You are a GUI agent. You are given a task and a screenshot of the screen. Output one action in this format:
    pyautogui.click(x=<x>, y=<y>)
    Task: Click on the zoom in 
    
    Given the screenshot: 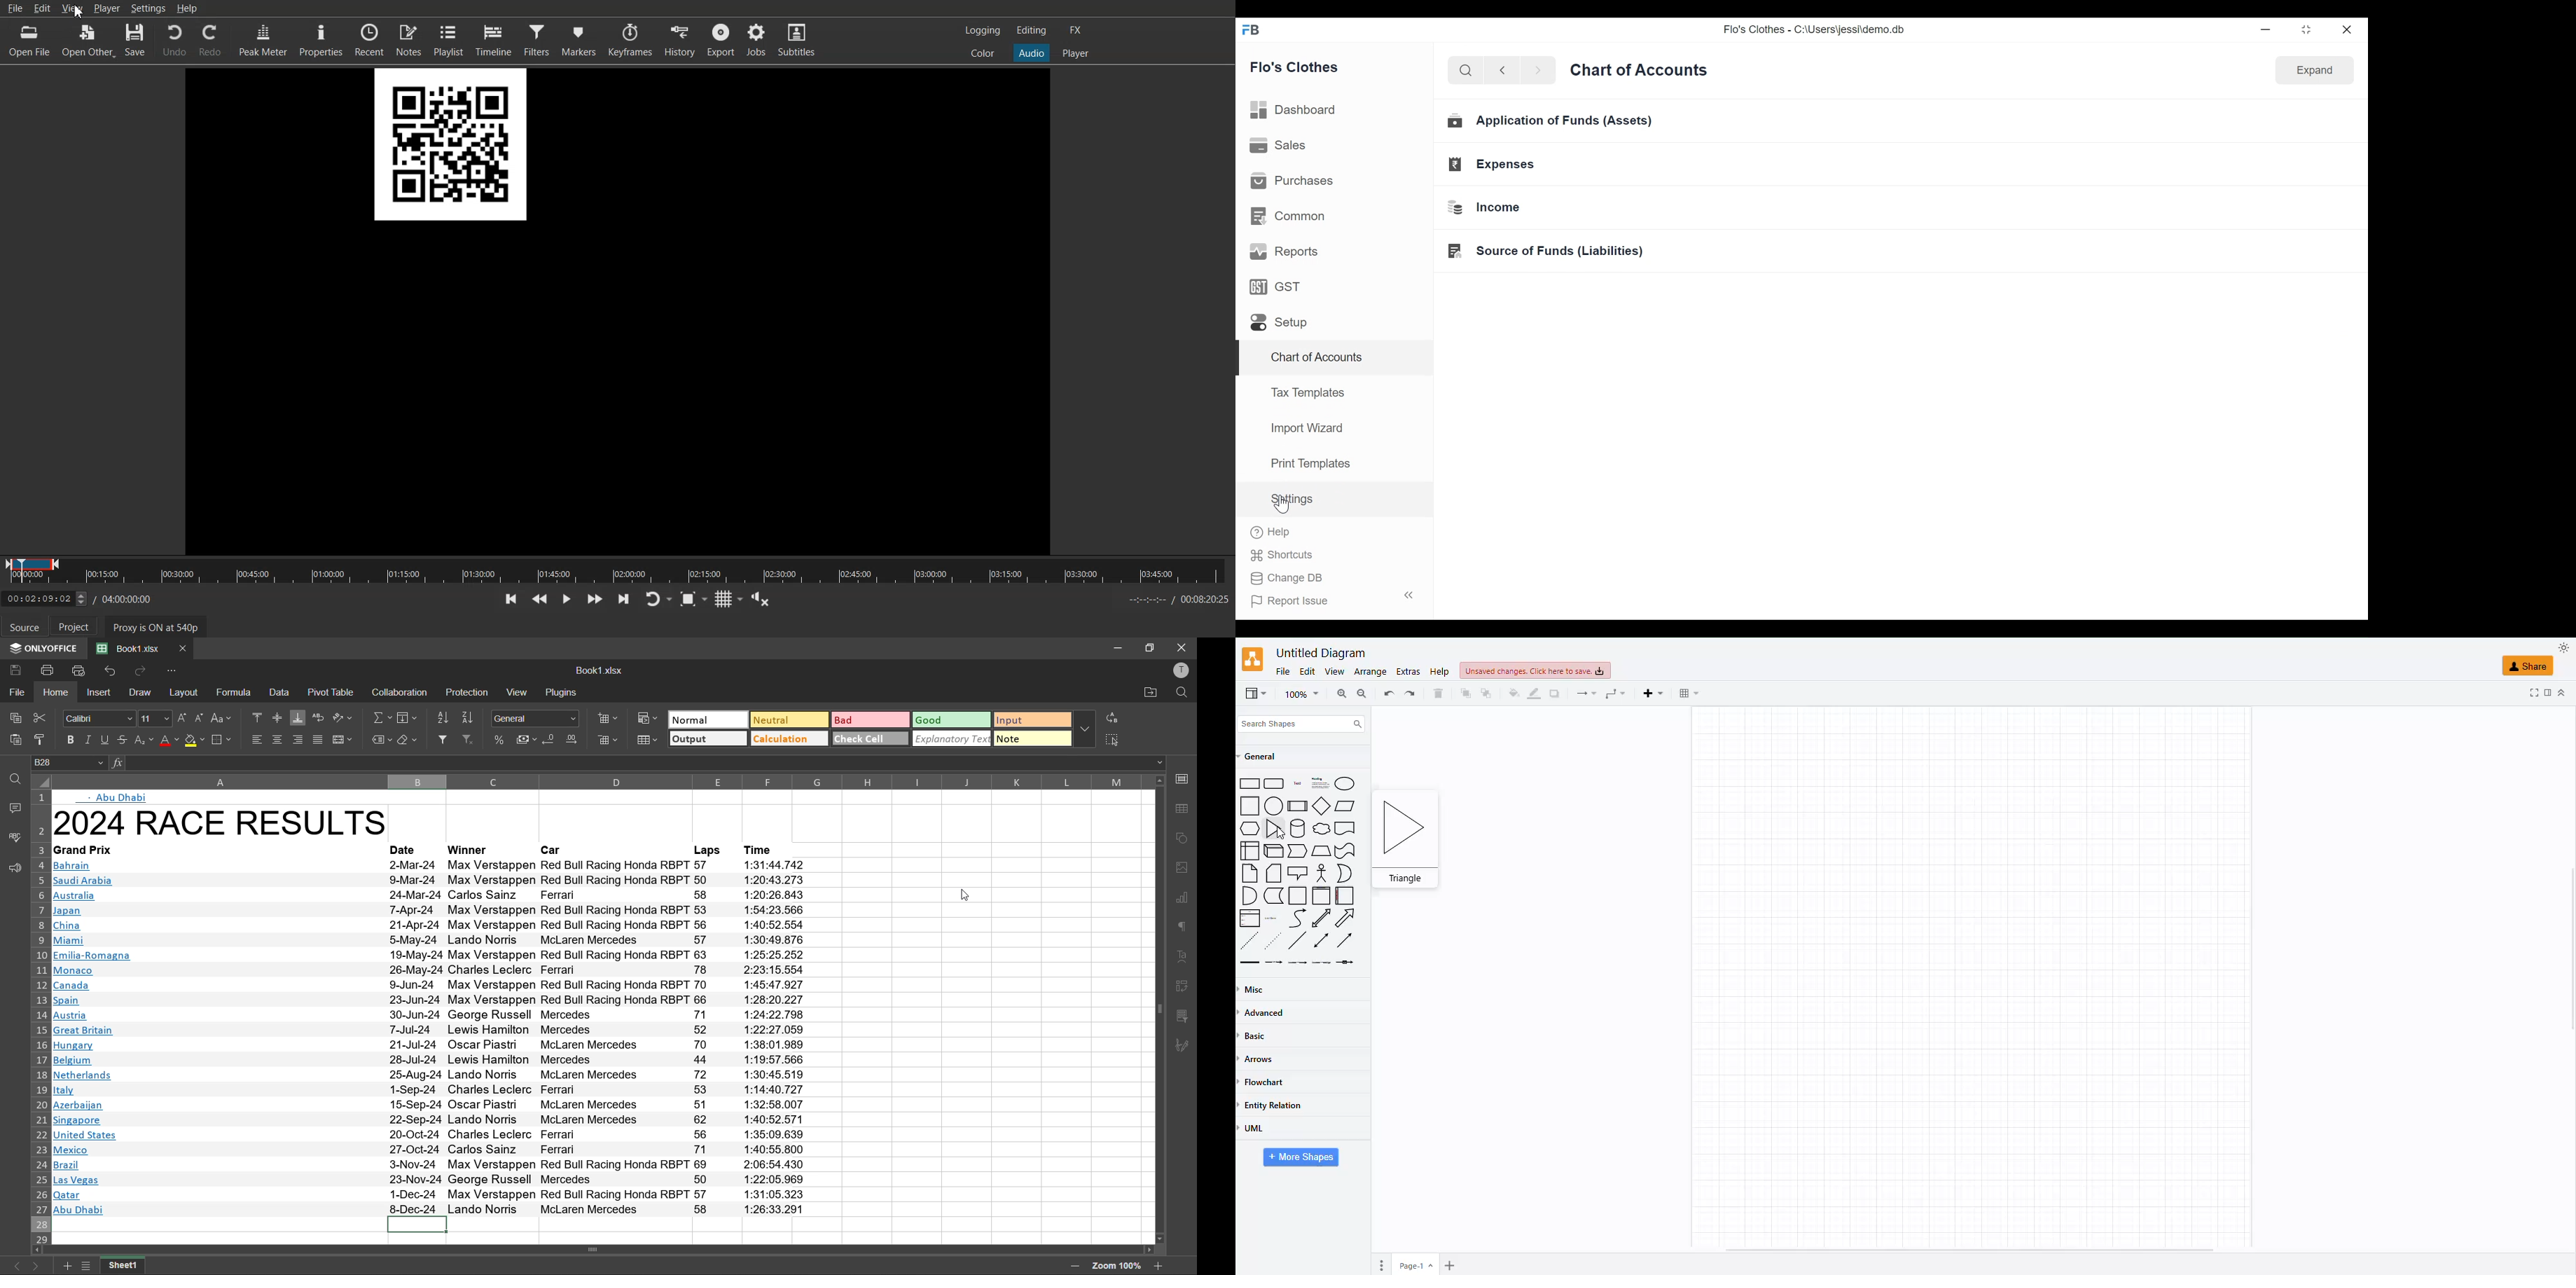 What is the action you would take?
    pyautogui.click(x=1359, y=696)
    